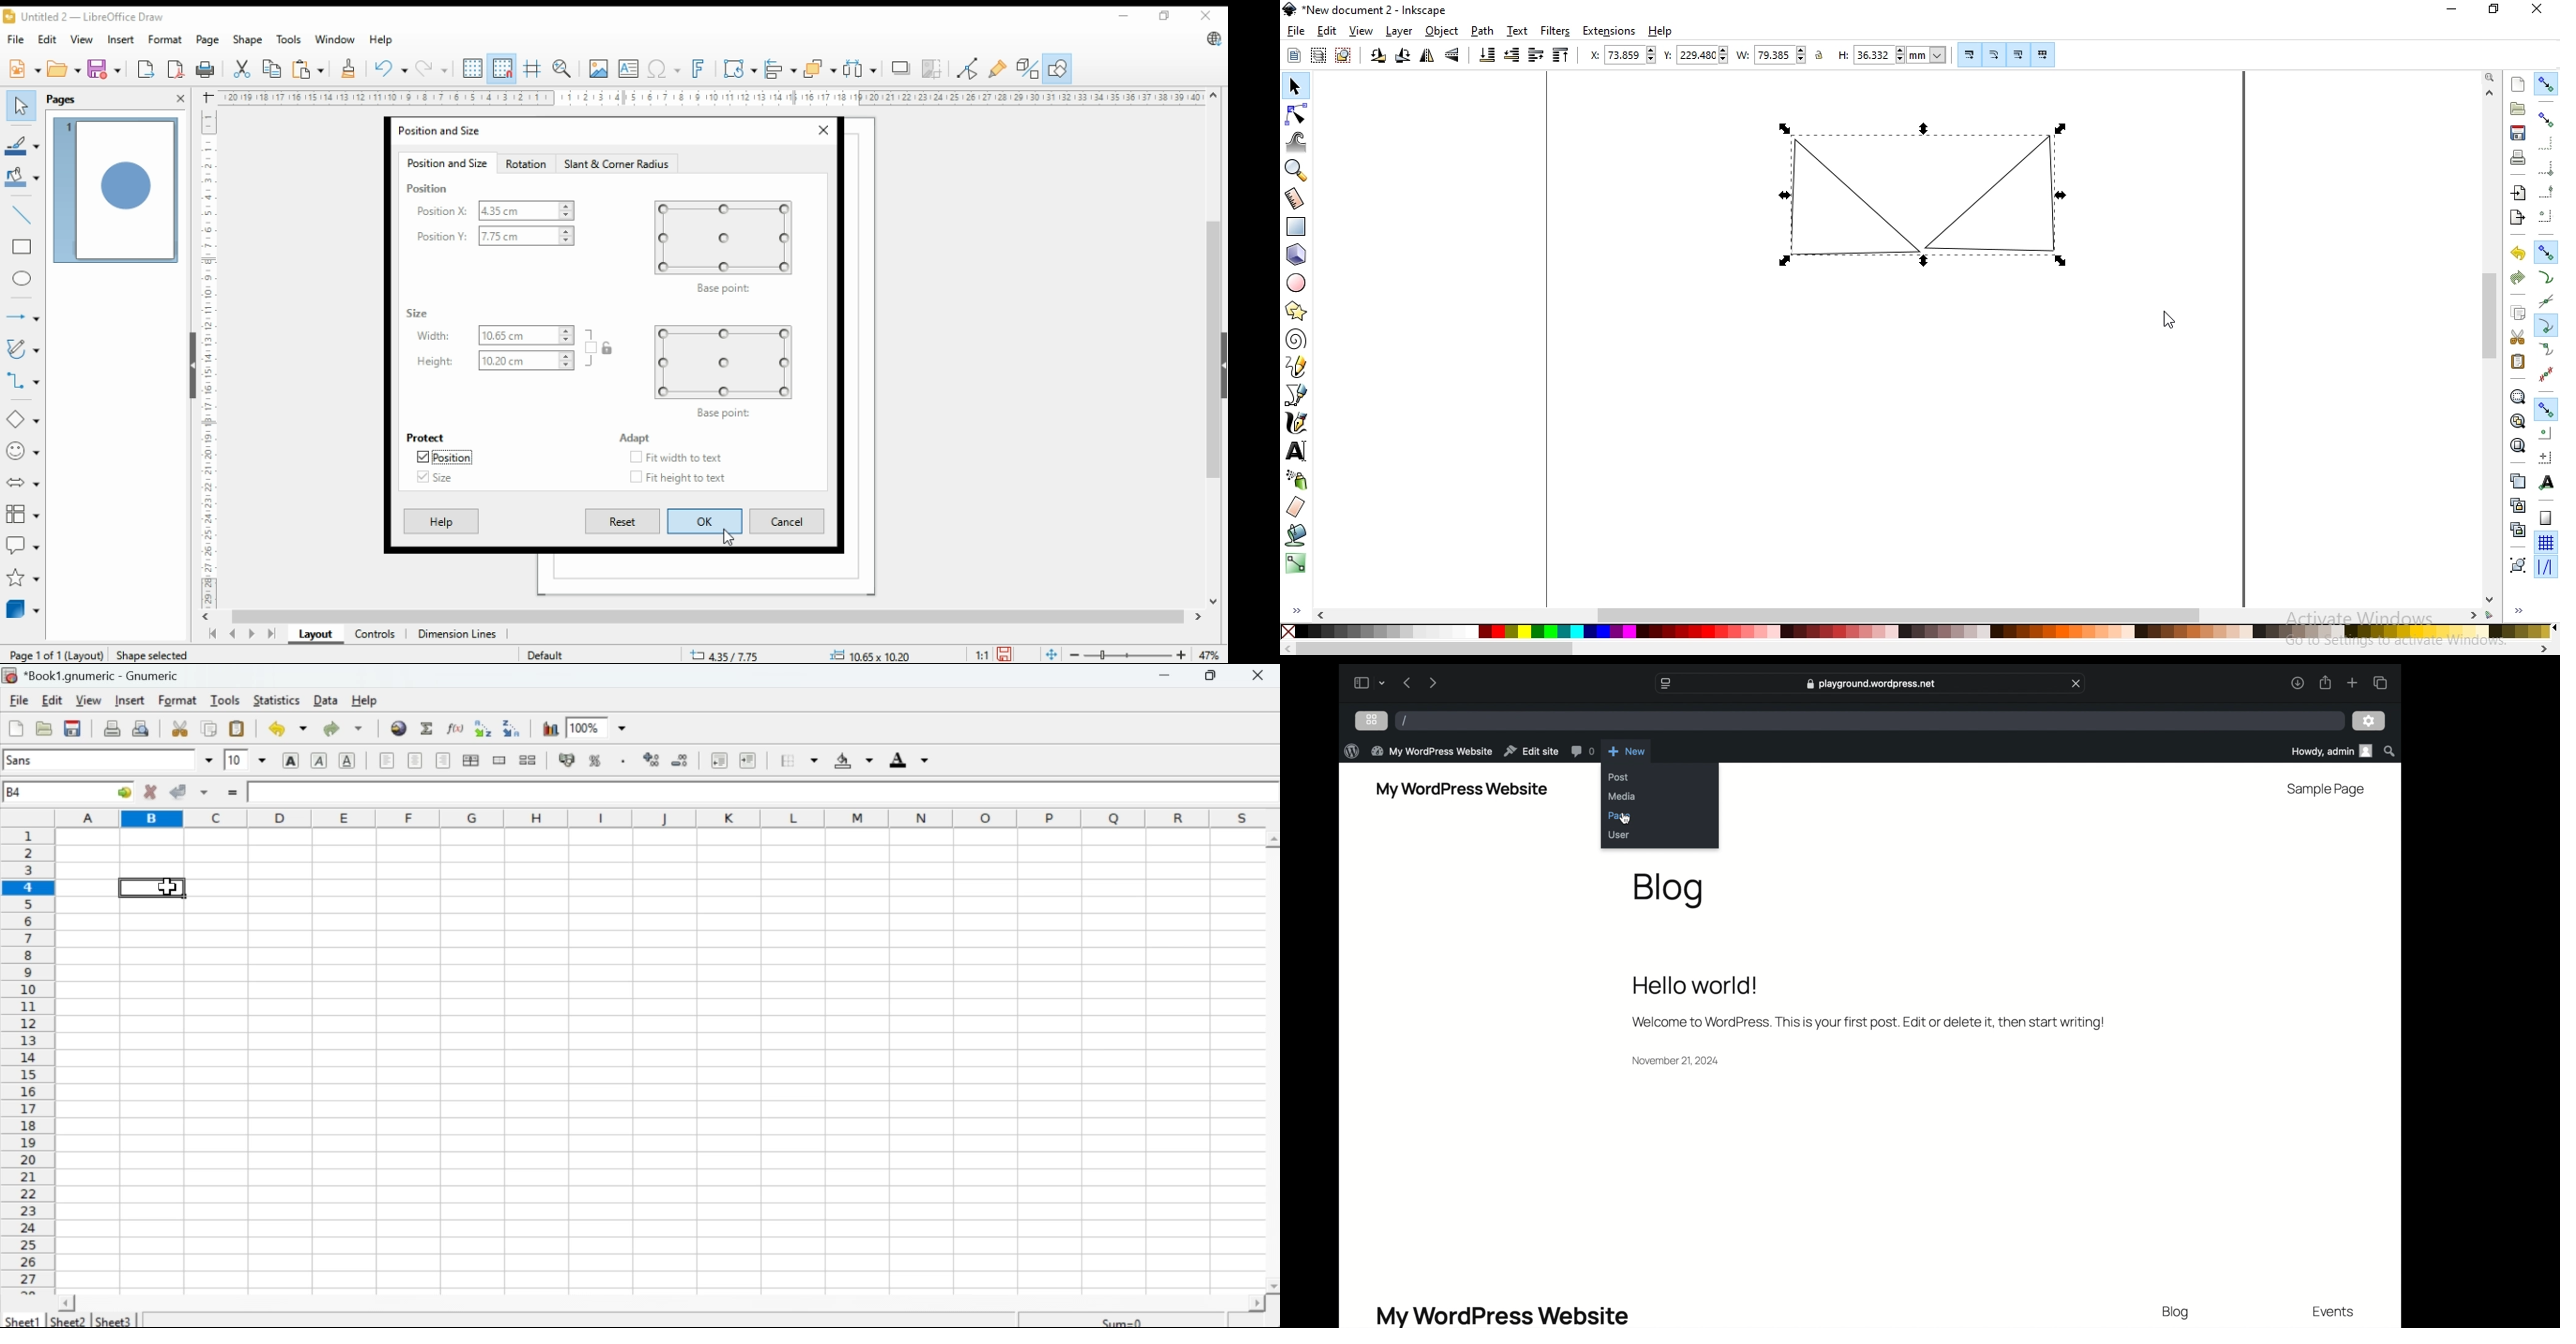 This screenshot has height=1344, width=2576. What do you see at coordinates (22, 349) in the screenshot?
I see `curves and polygons` at bounding box center [22, 349].